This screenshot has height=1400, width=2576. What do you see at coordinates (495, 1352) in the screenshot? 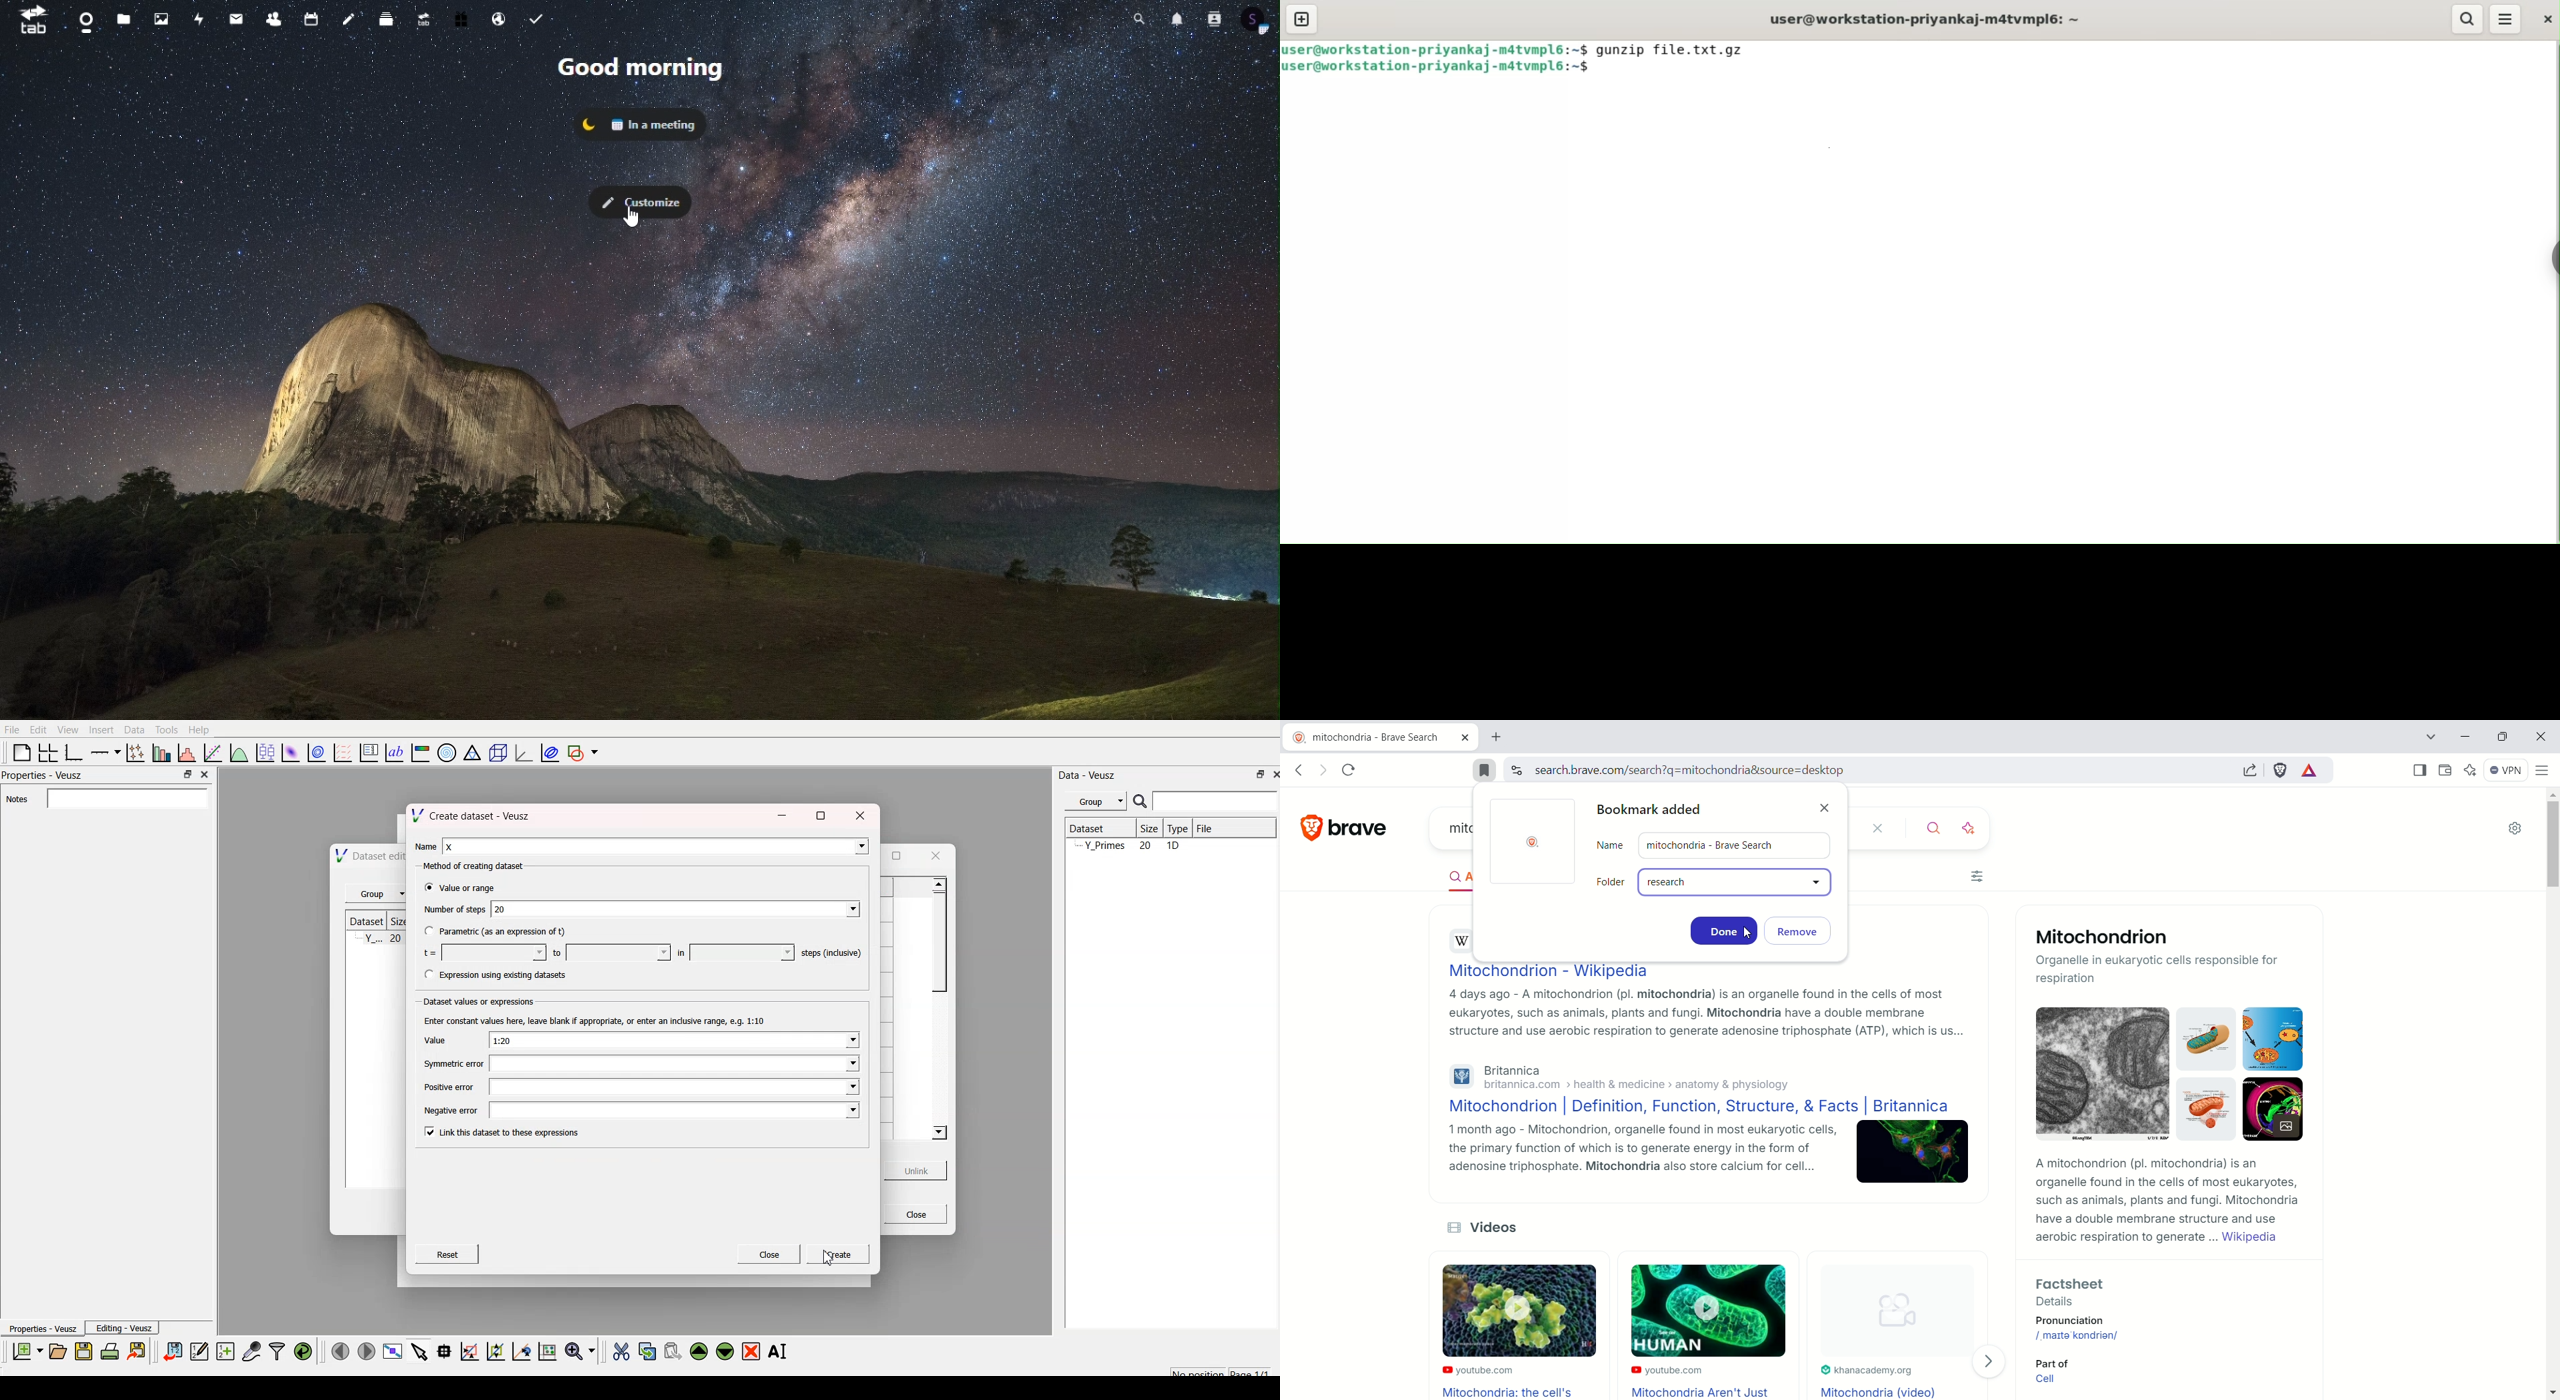
I see `draw ponts` at bounding box center [495, 1352].